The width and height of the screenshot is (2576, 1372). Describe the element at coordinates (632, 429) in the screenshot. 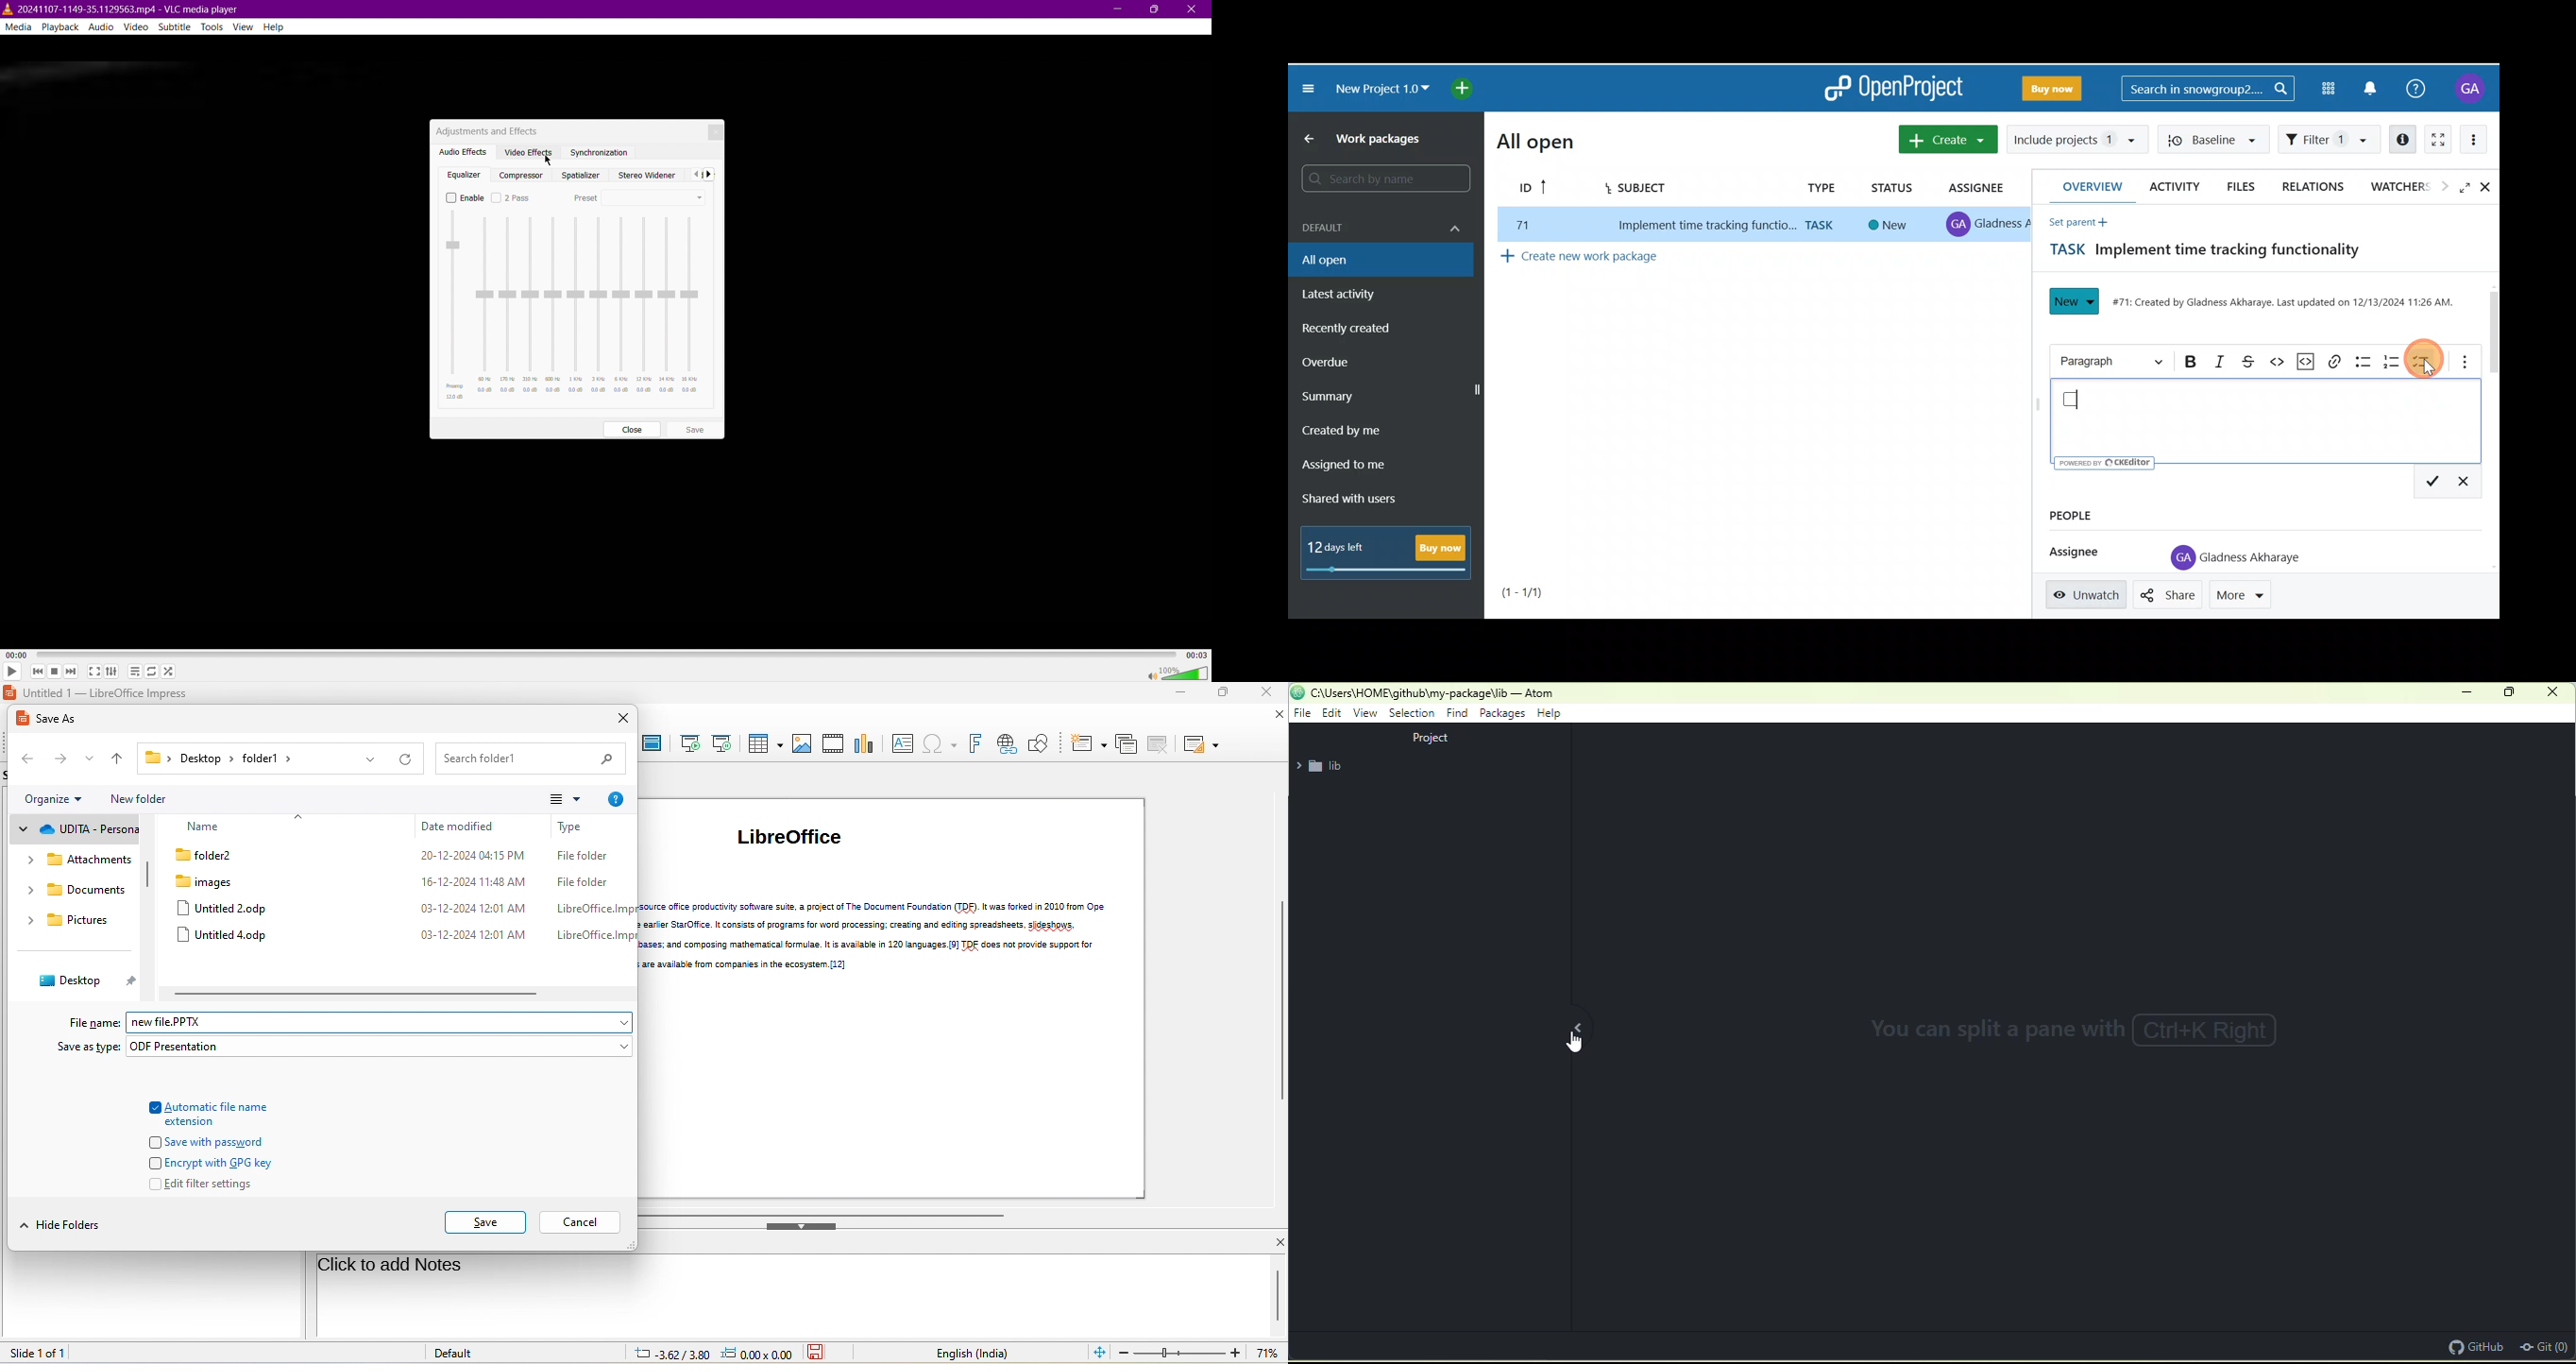

I see `Close` at that location.